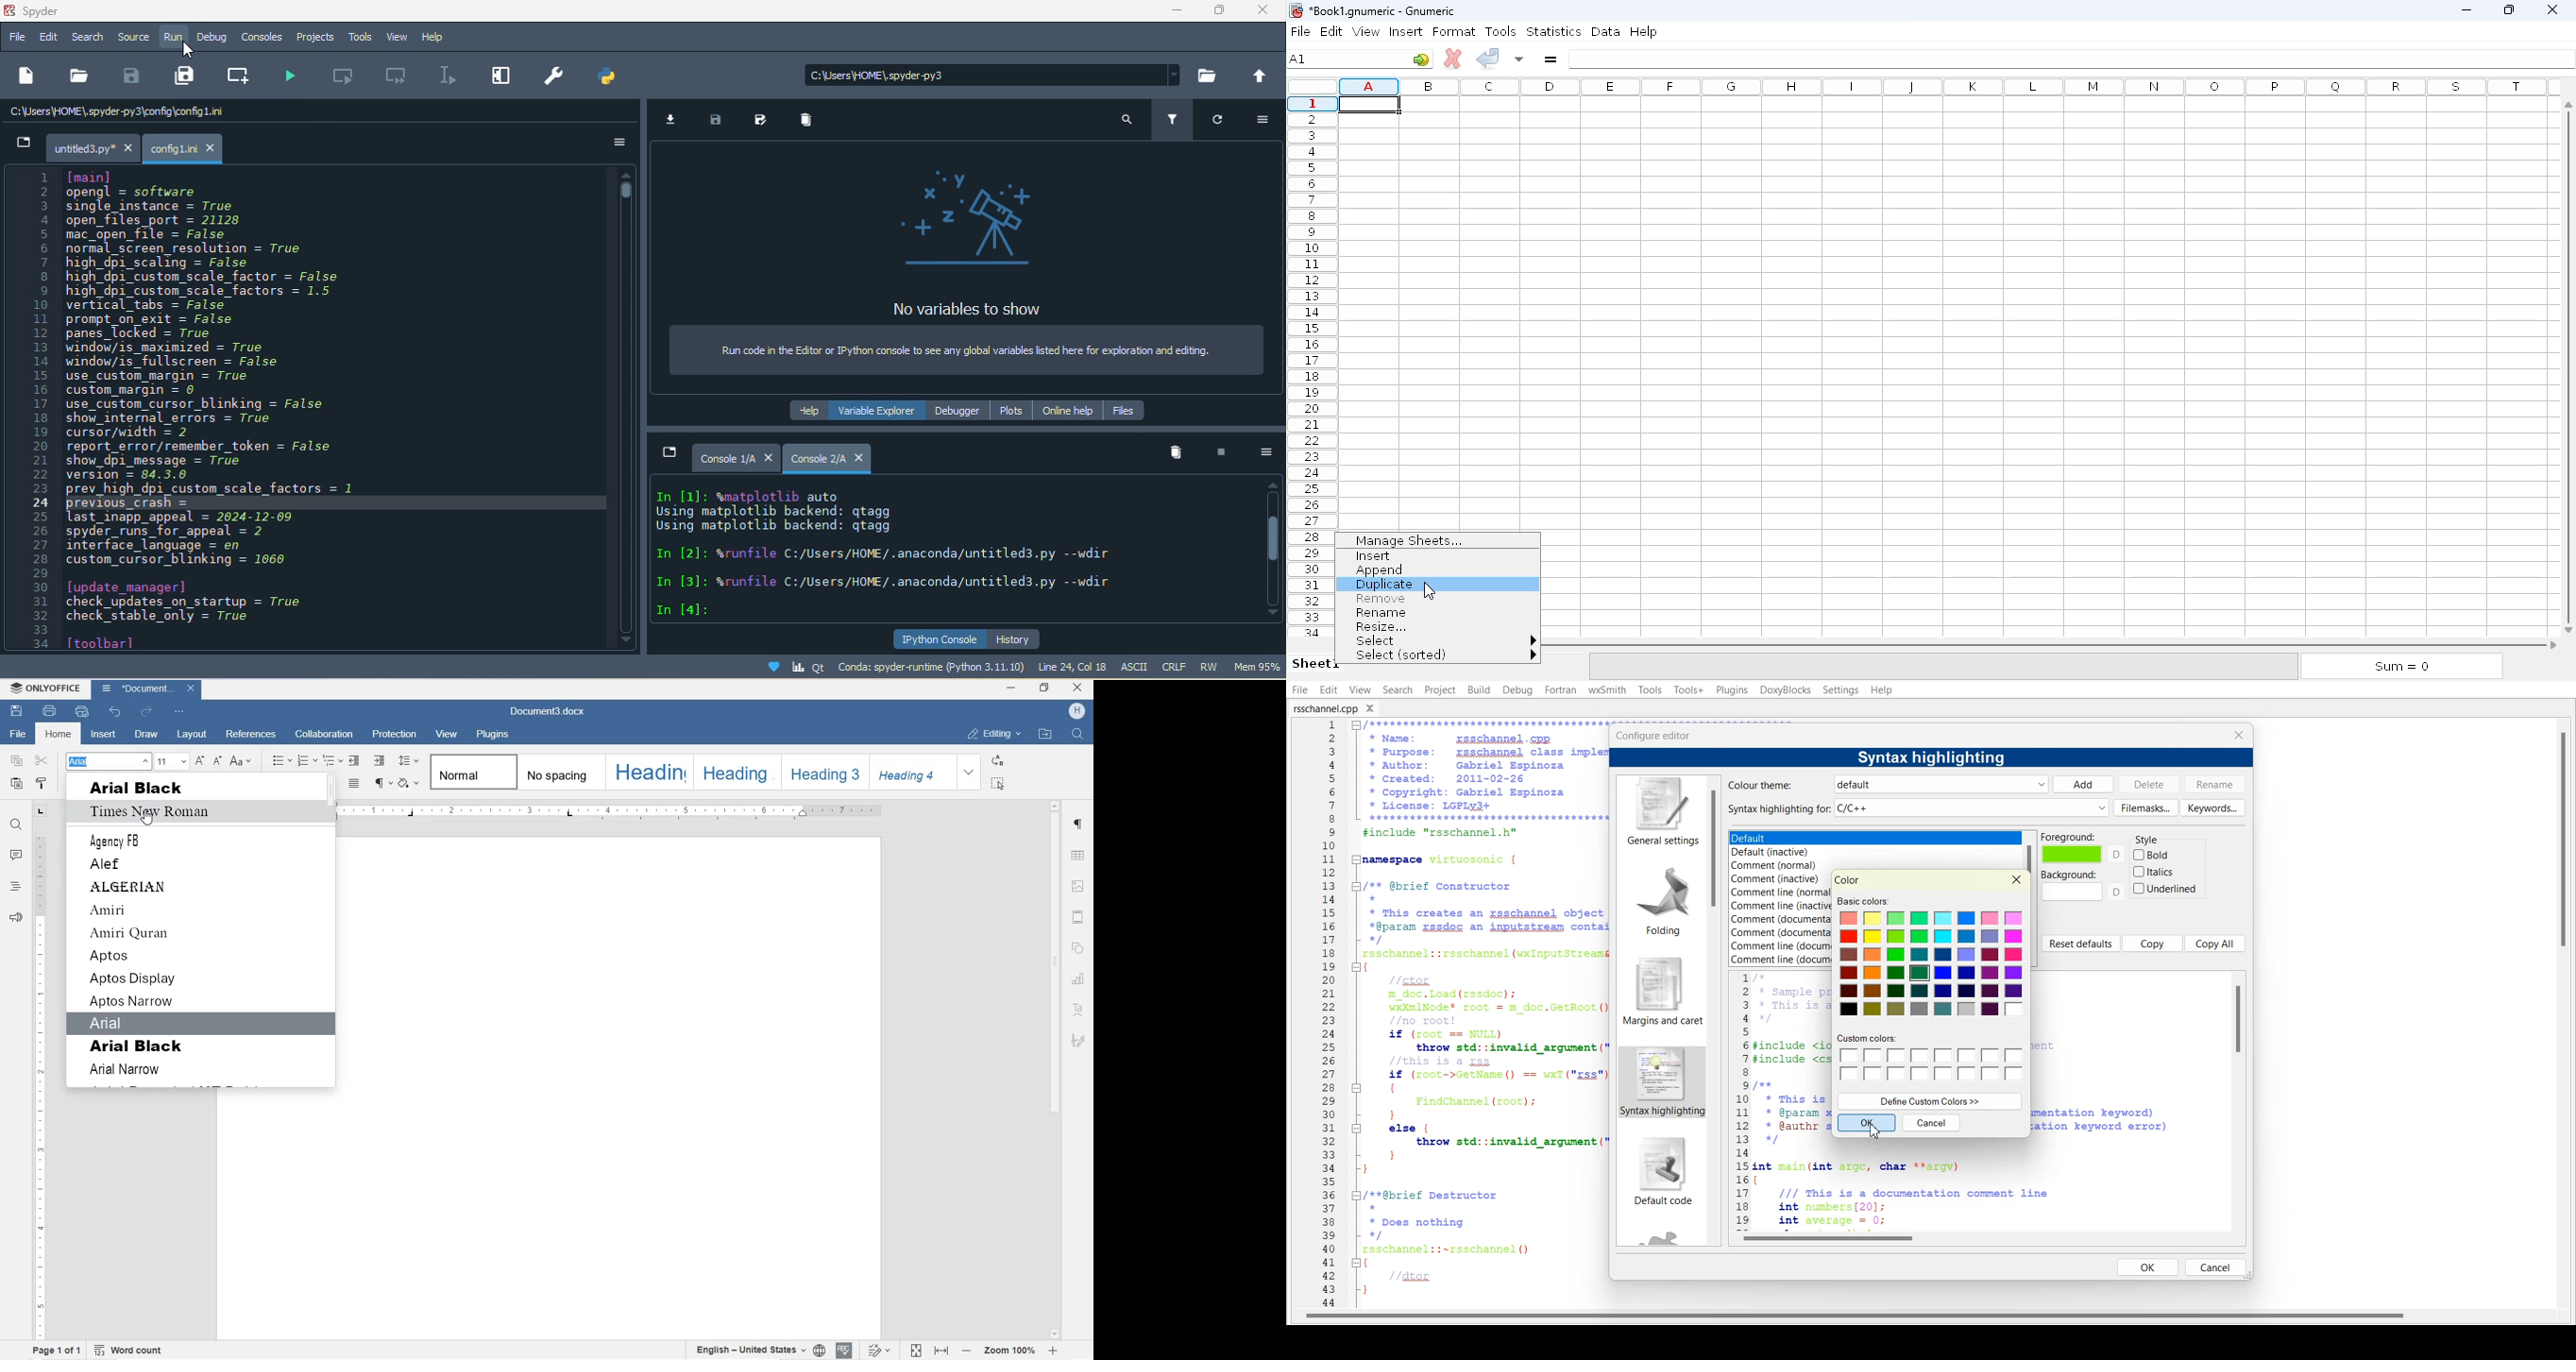  I want to click on rename, so click(1382, 613).